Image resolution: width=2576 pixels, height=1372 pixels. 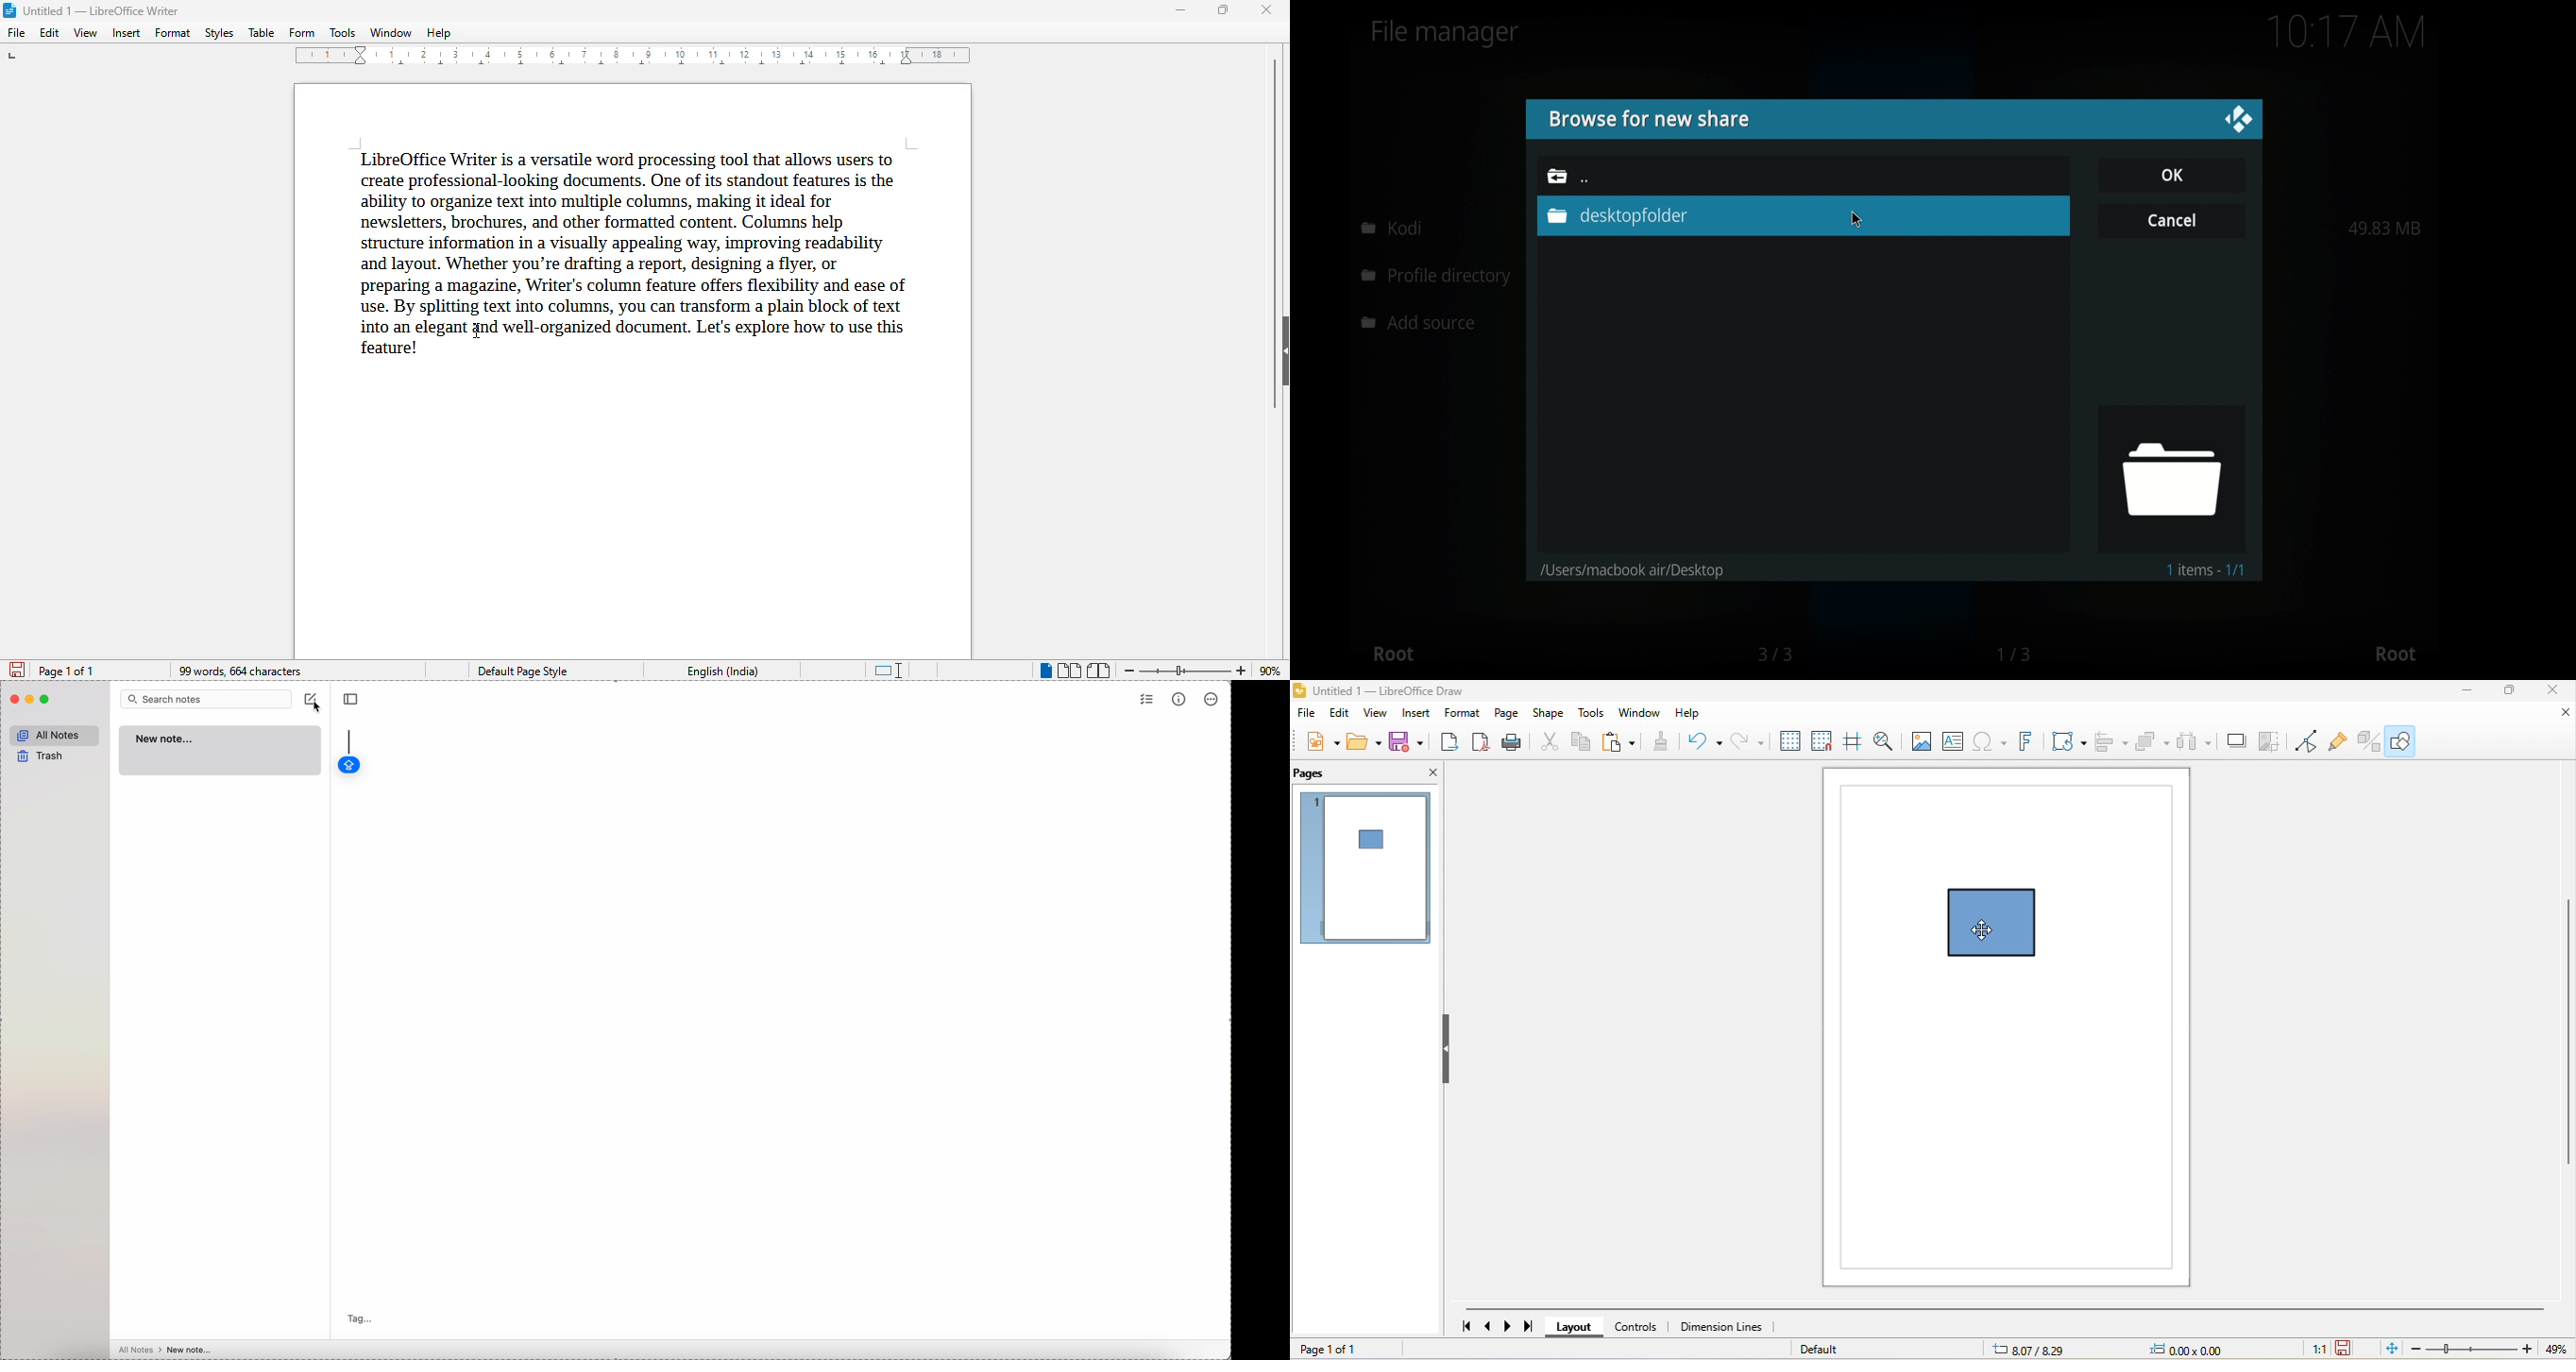 What do you see at coordinates (1069, 671) in the screenshot?
I see `multi-page view` at bounding box center [1069, 671].